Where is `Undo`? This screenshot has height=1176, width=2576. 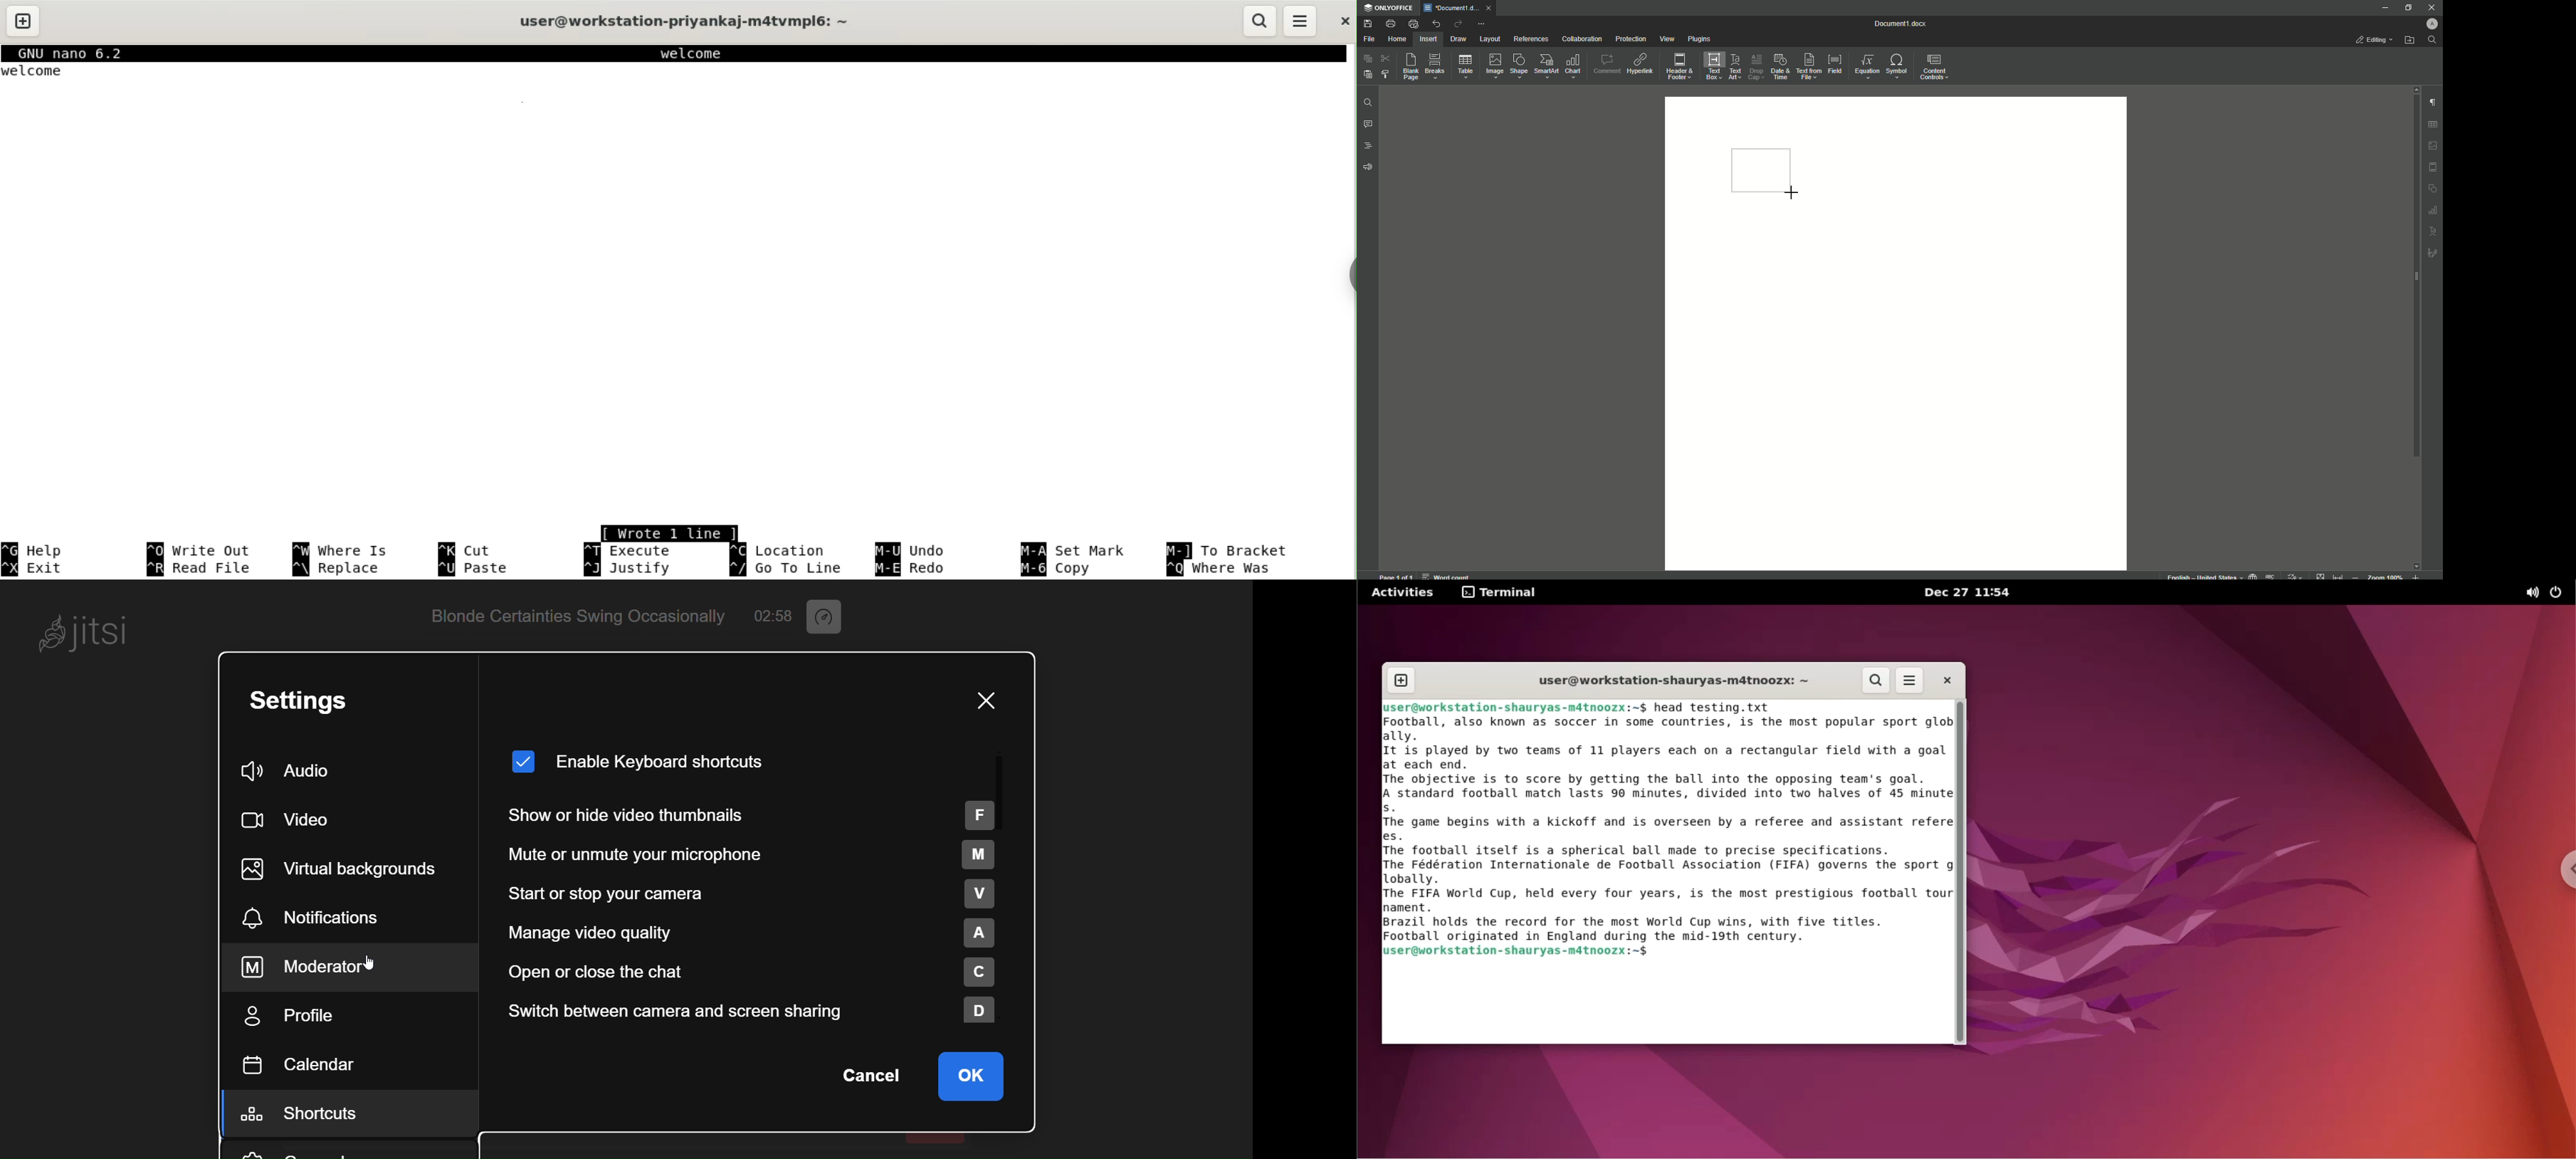 Undo is located at coordinates (1435, 24).